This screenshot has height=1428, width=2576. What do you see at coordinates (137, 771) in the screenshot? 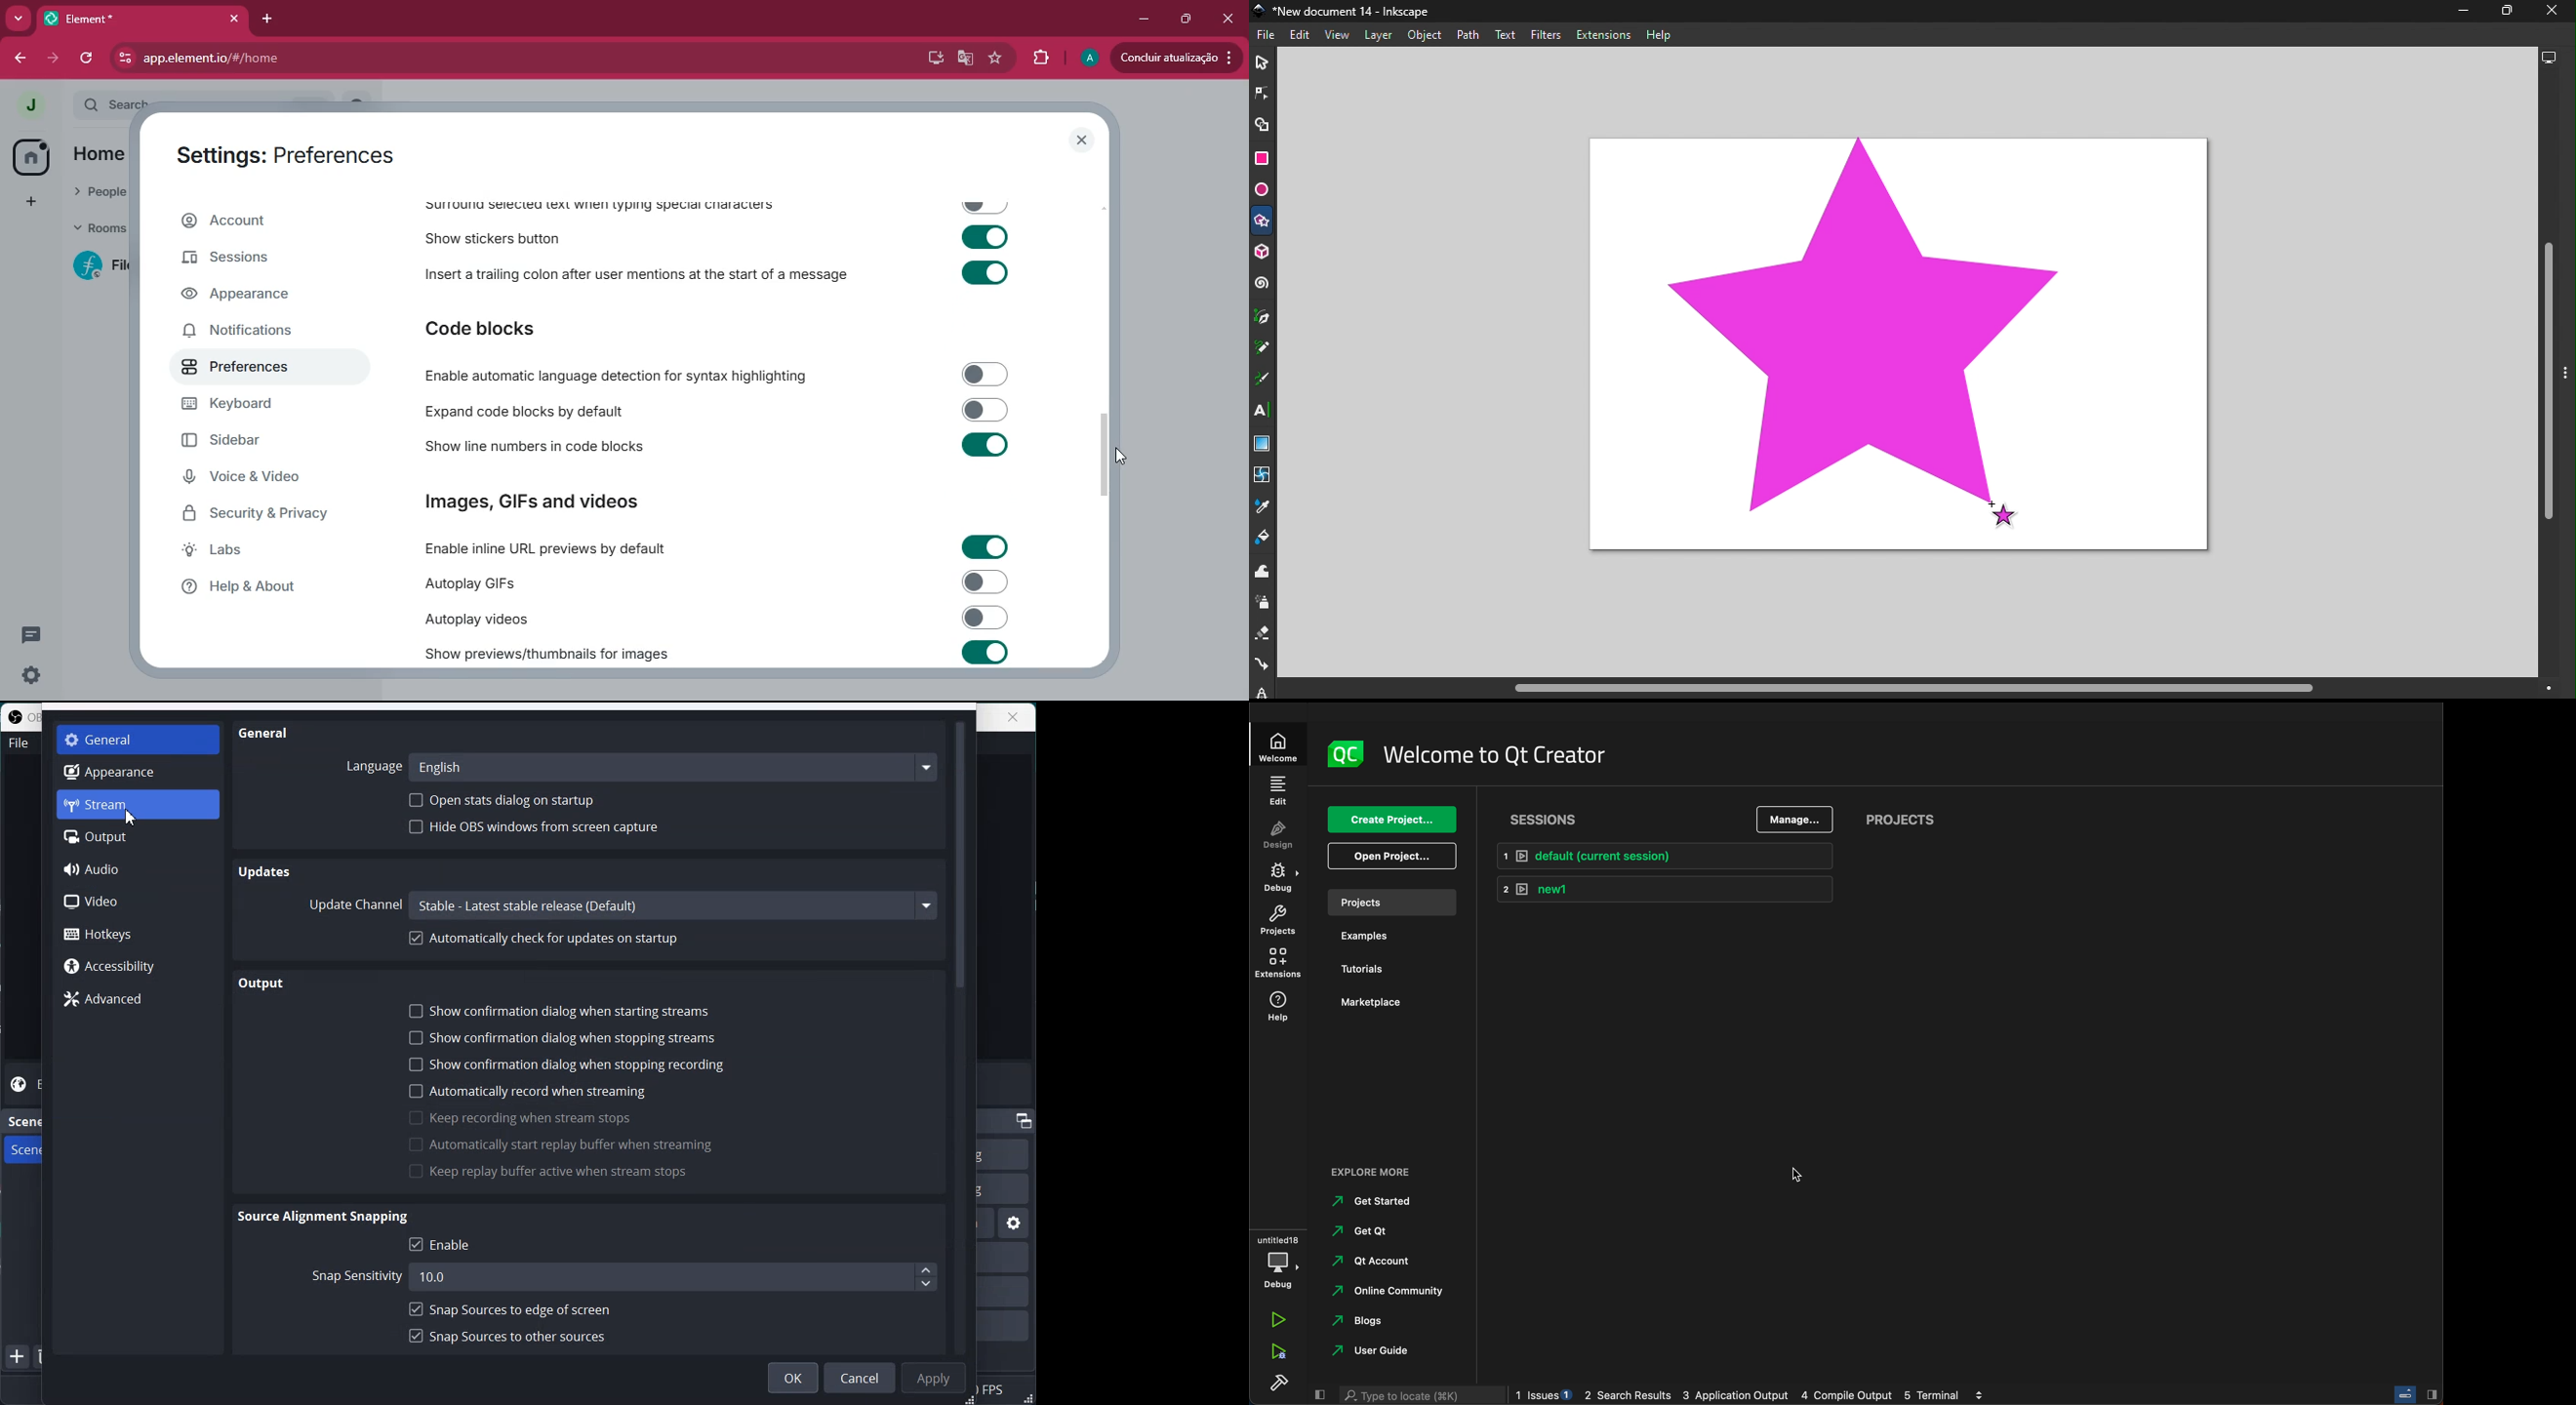
I see `Appearance` at bounding box center [137, 771].